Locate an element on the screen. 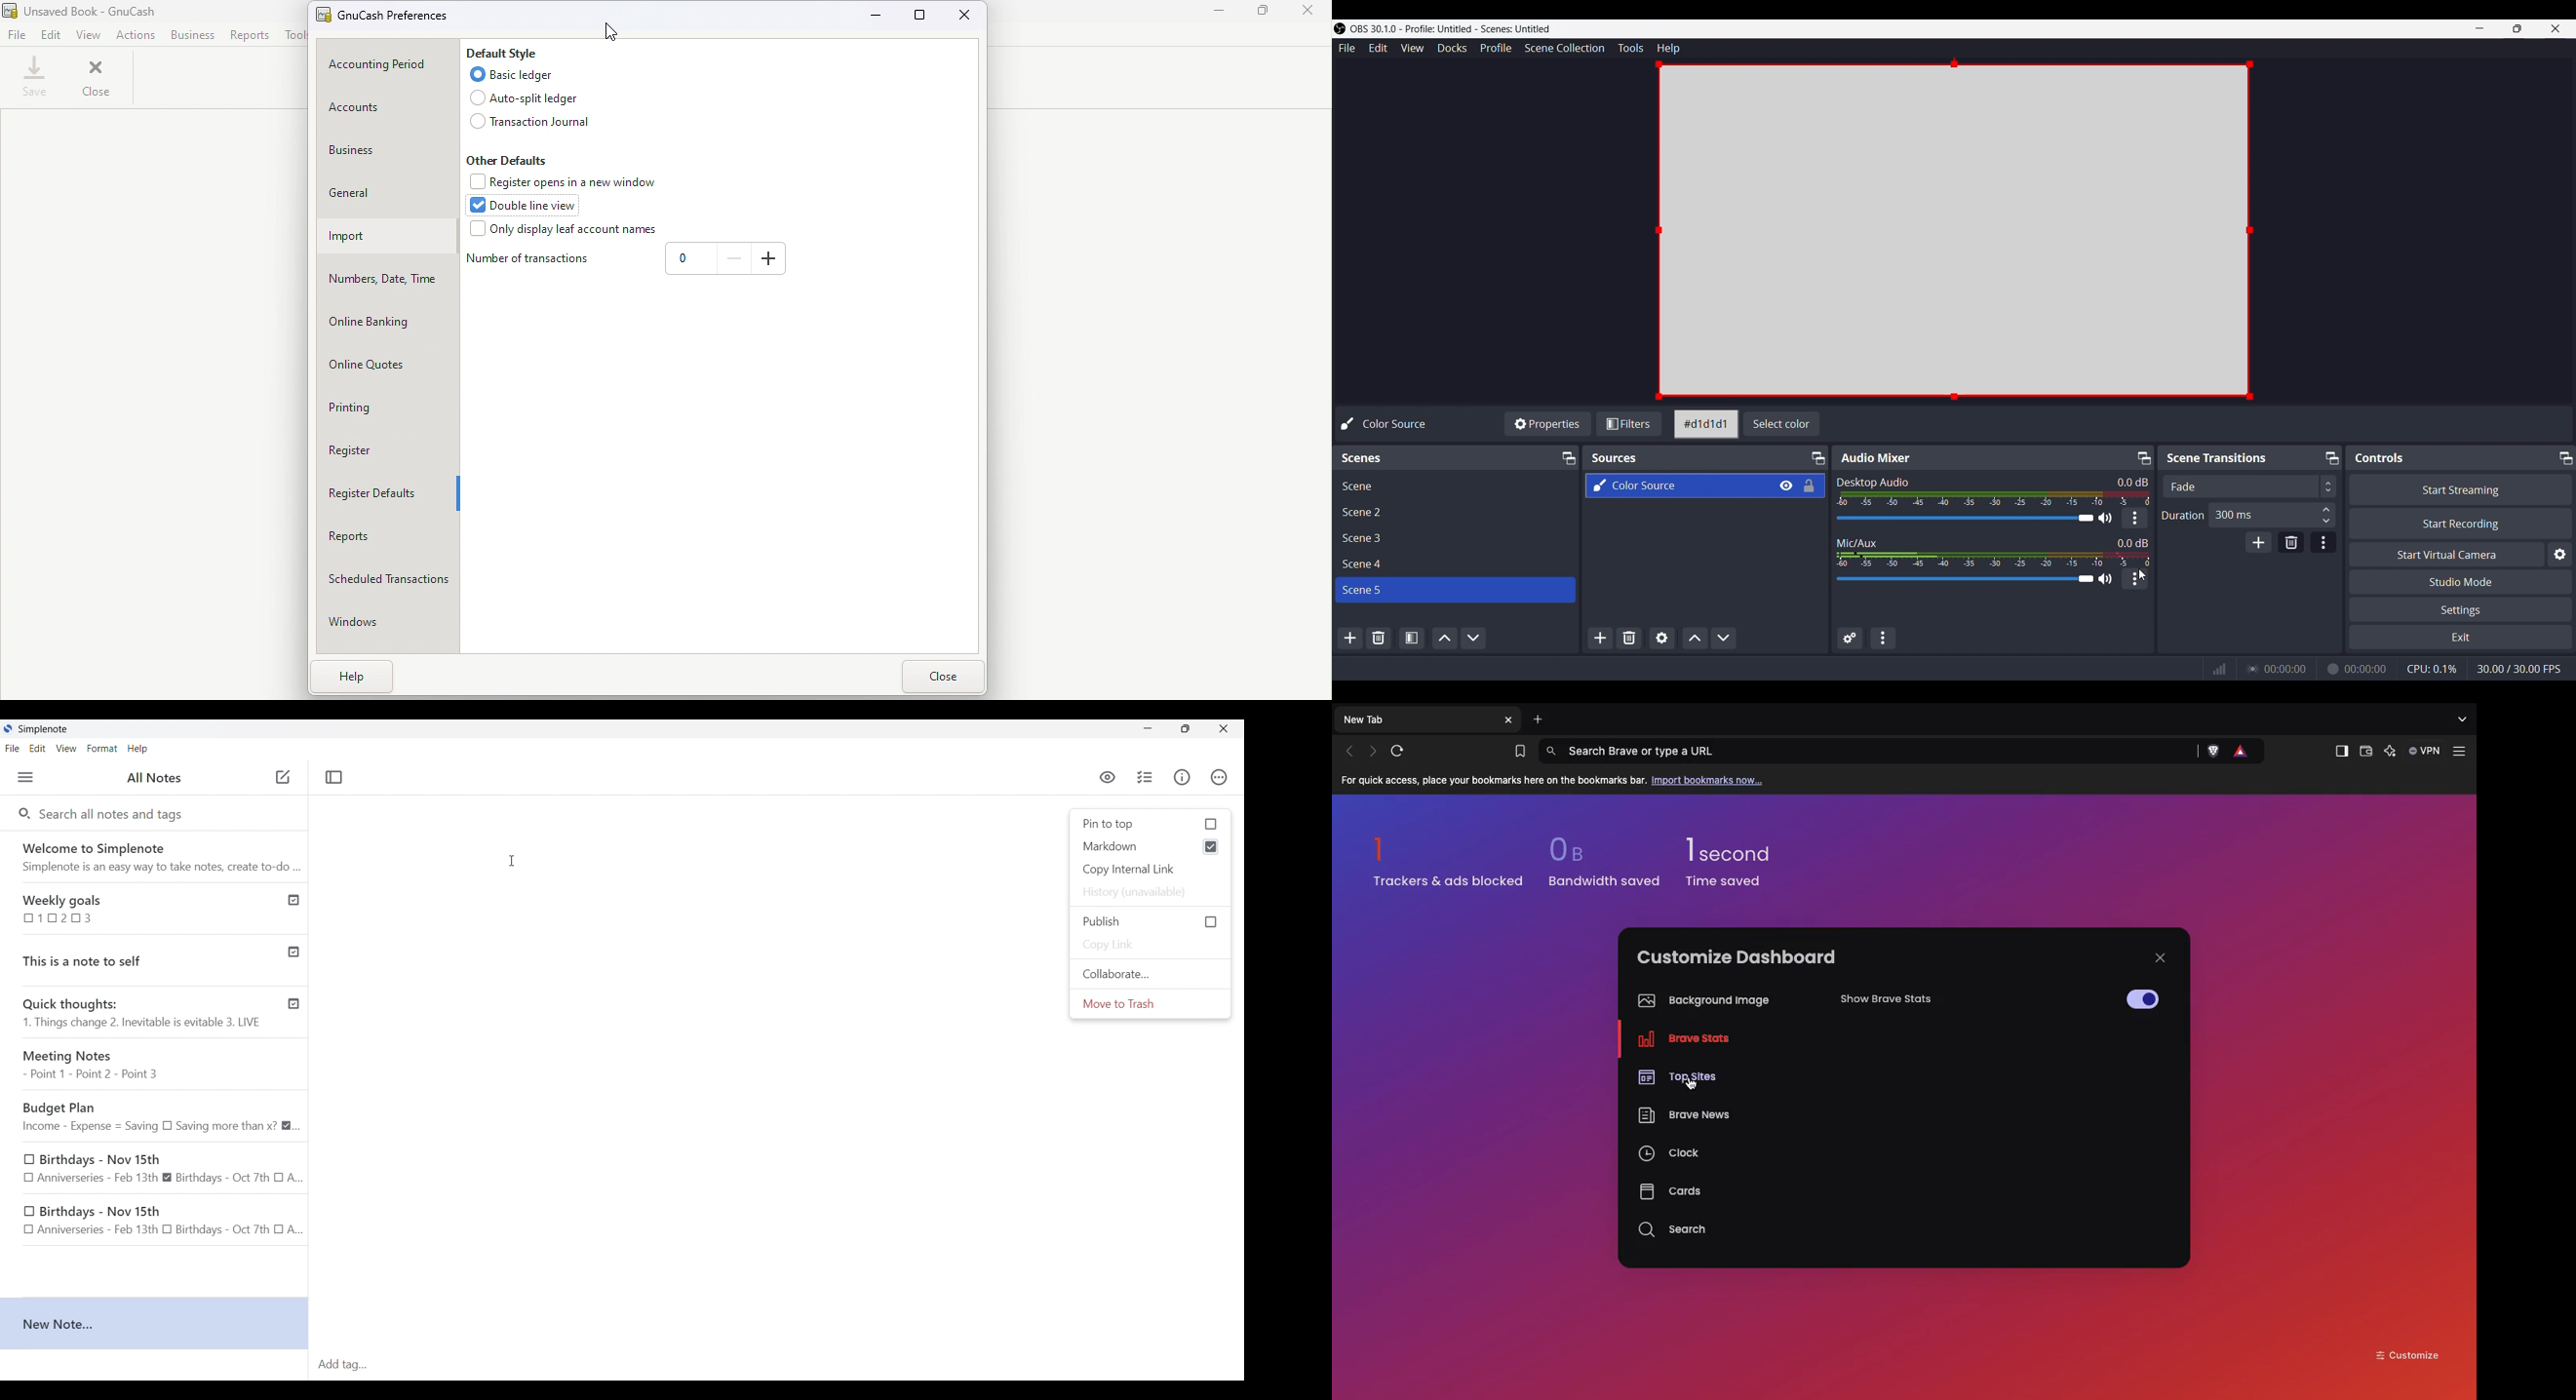 Image resolution: width=2576 pixels, height=1400 pixels. Only display leaf account name is located at coordinates (564, 230).